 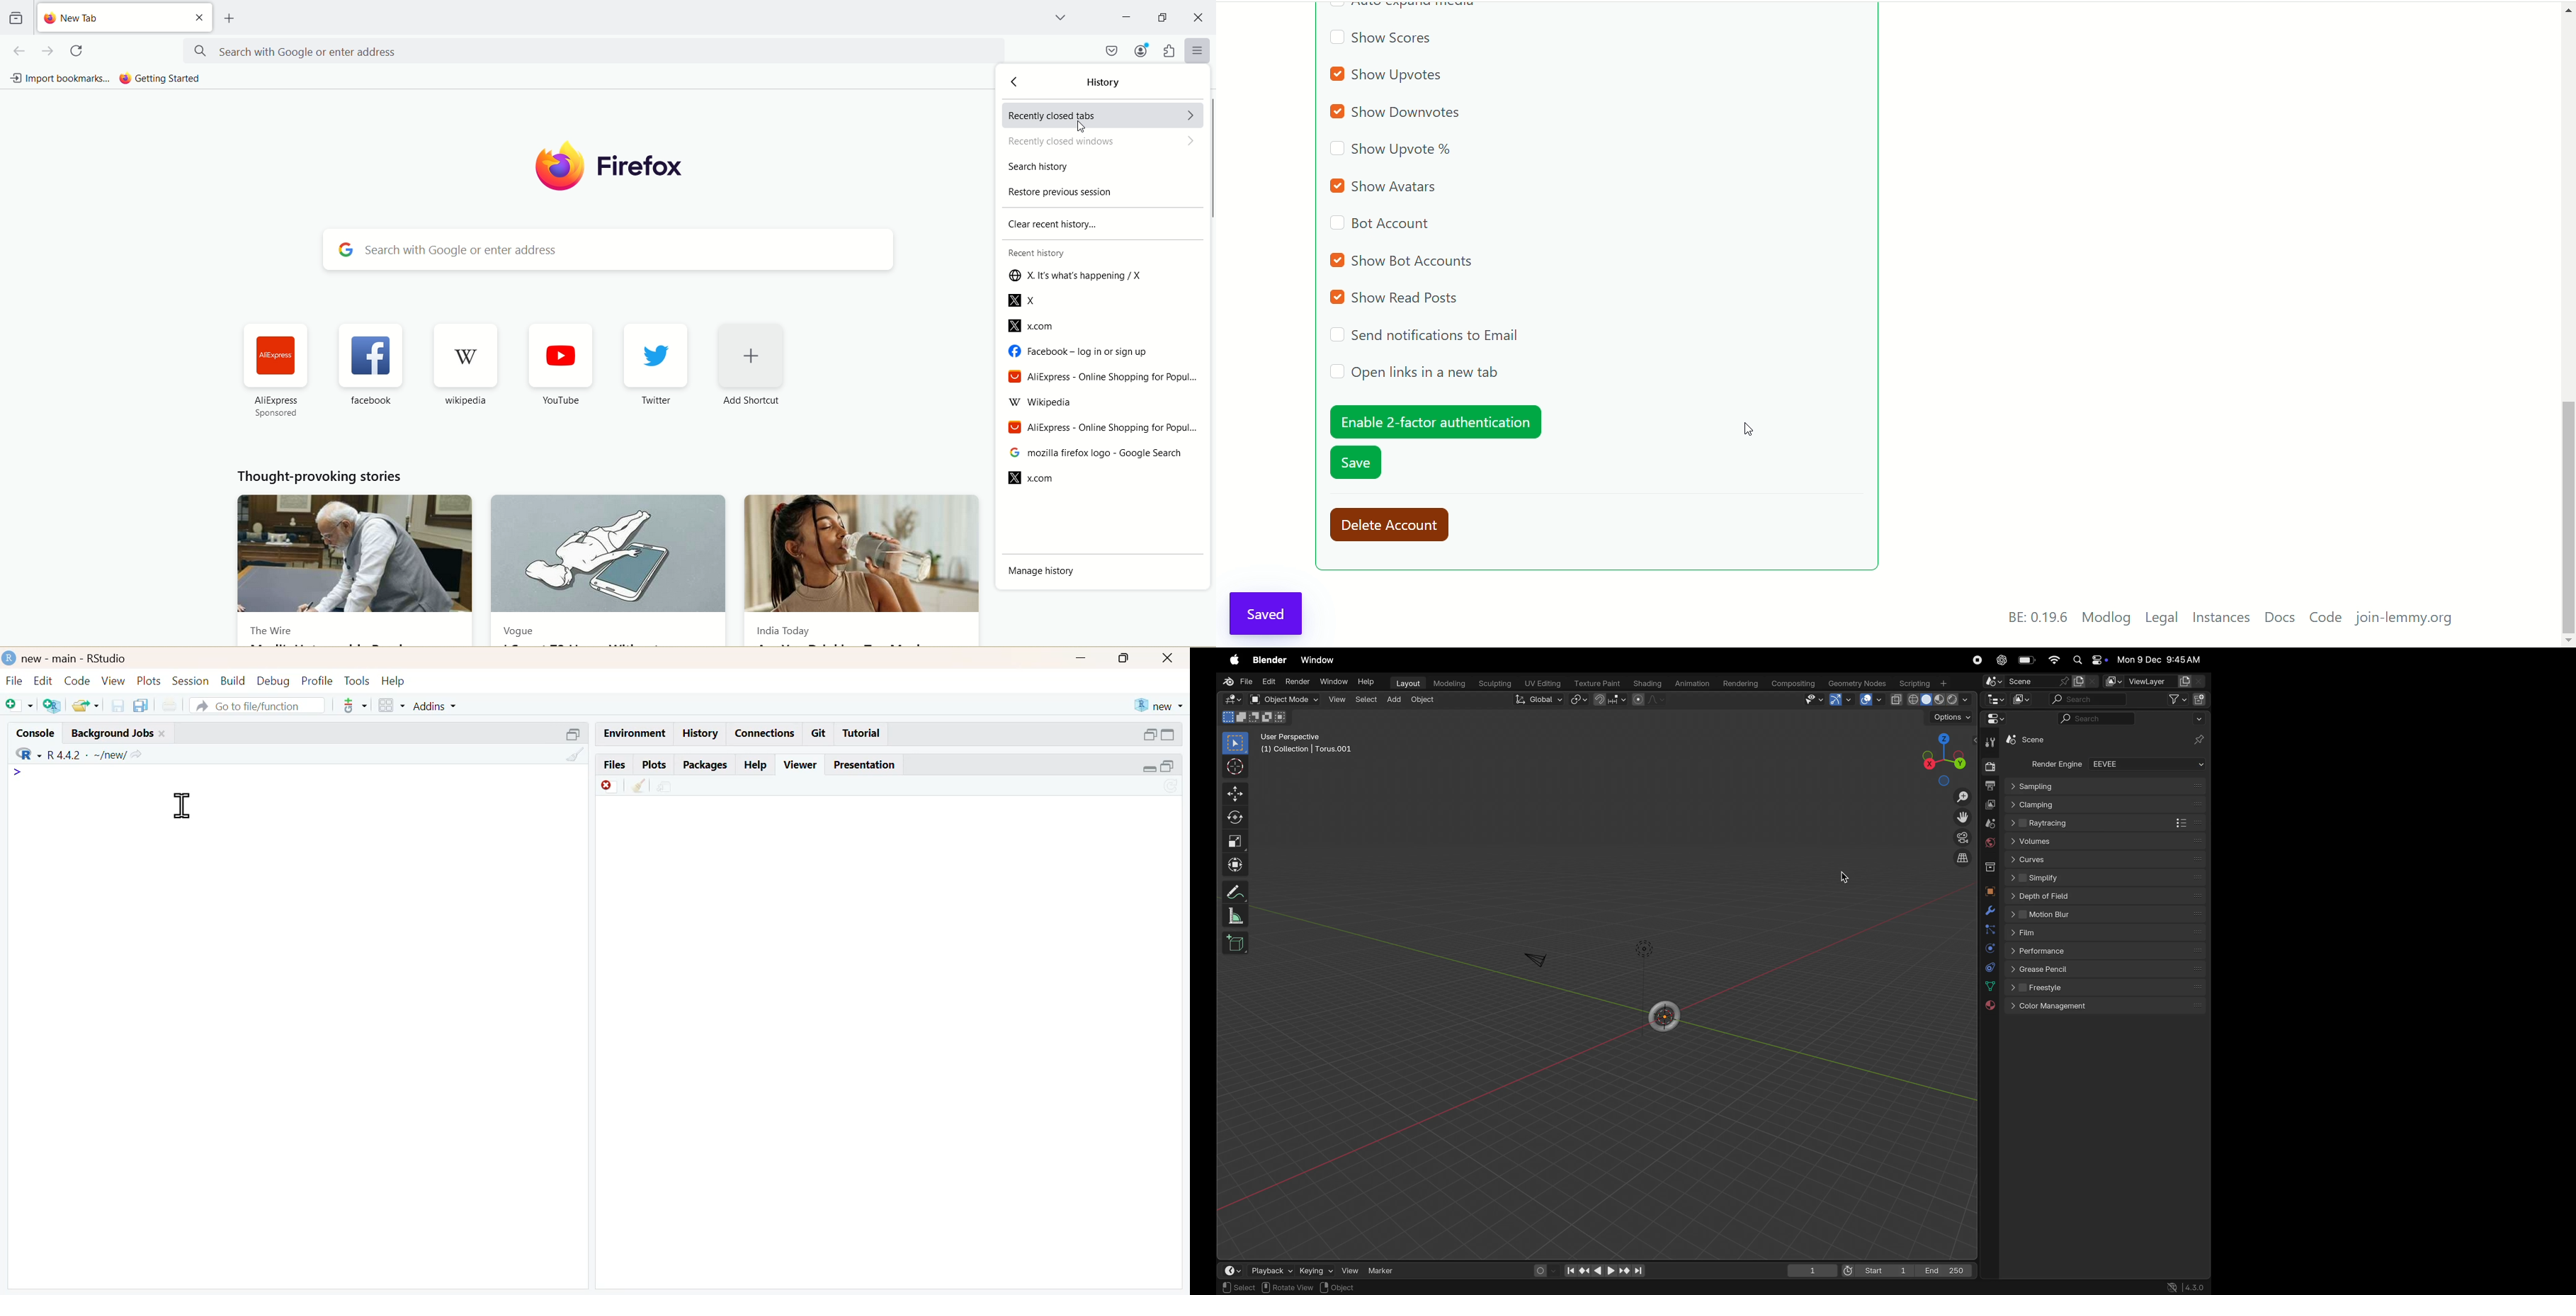 I want to click on AliExpress sponsored, so click(x=279, y=406).